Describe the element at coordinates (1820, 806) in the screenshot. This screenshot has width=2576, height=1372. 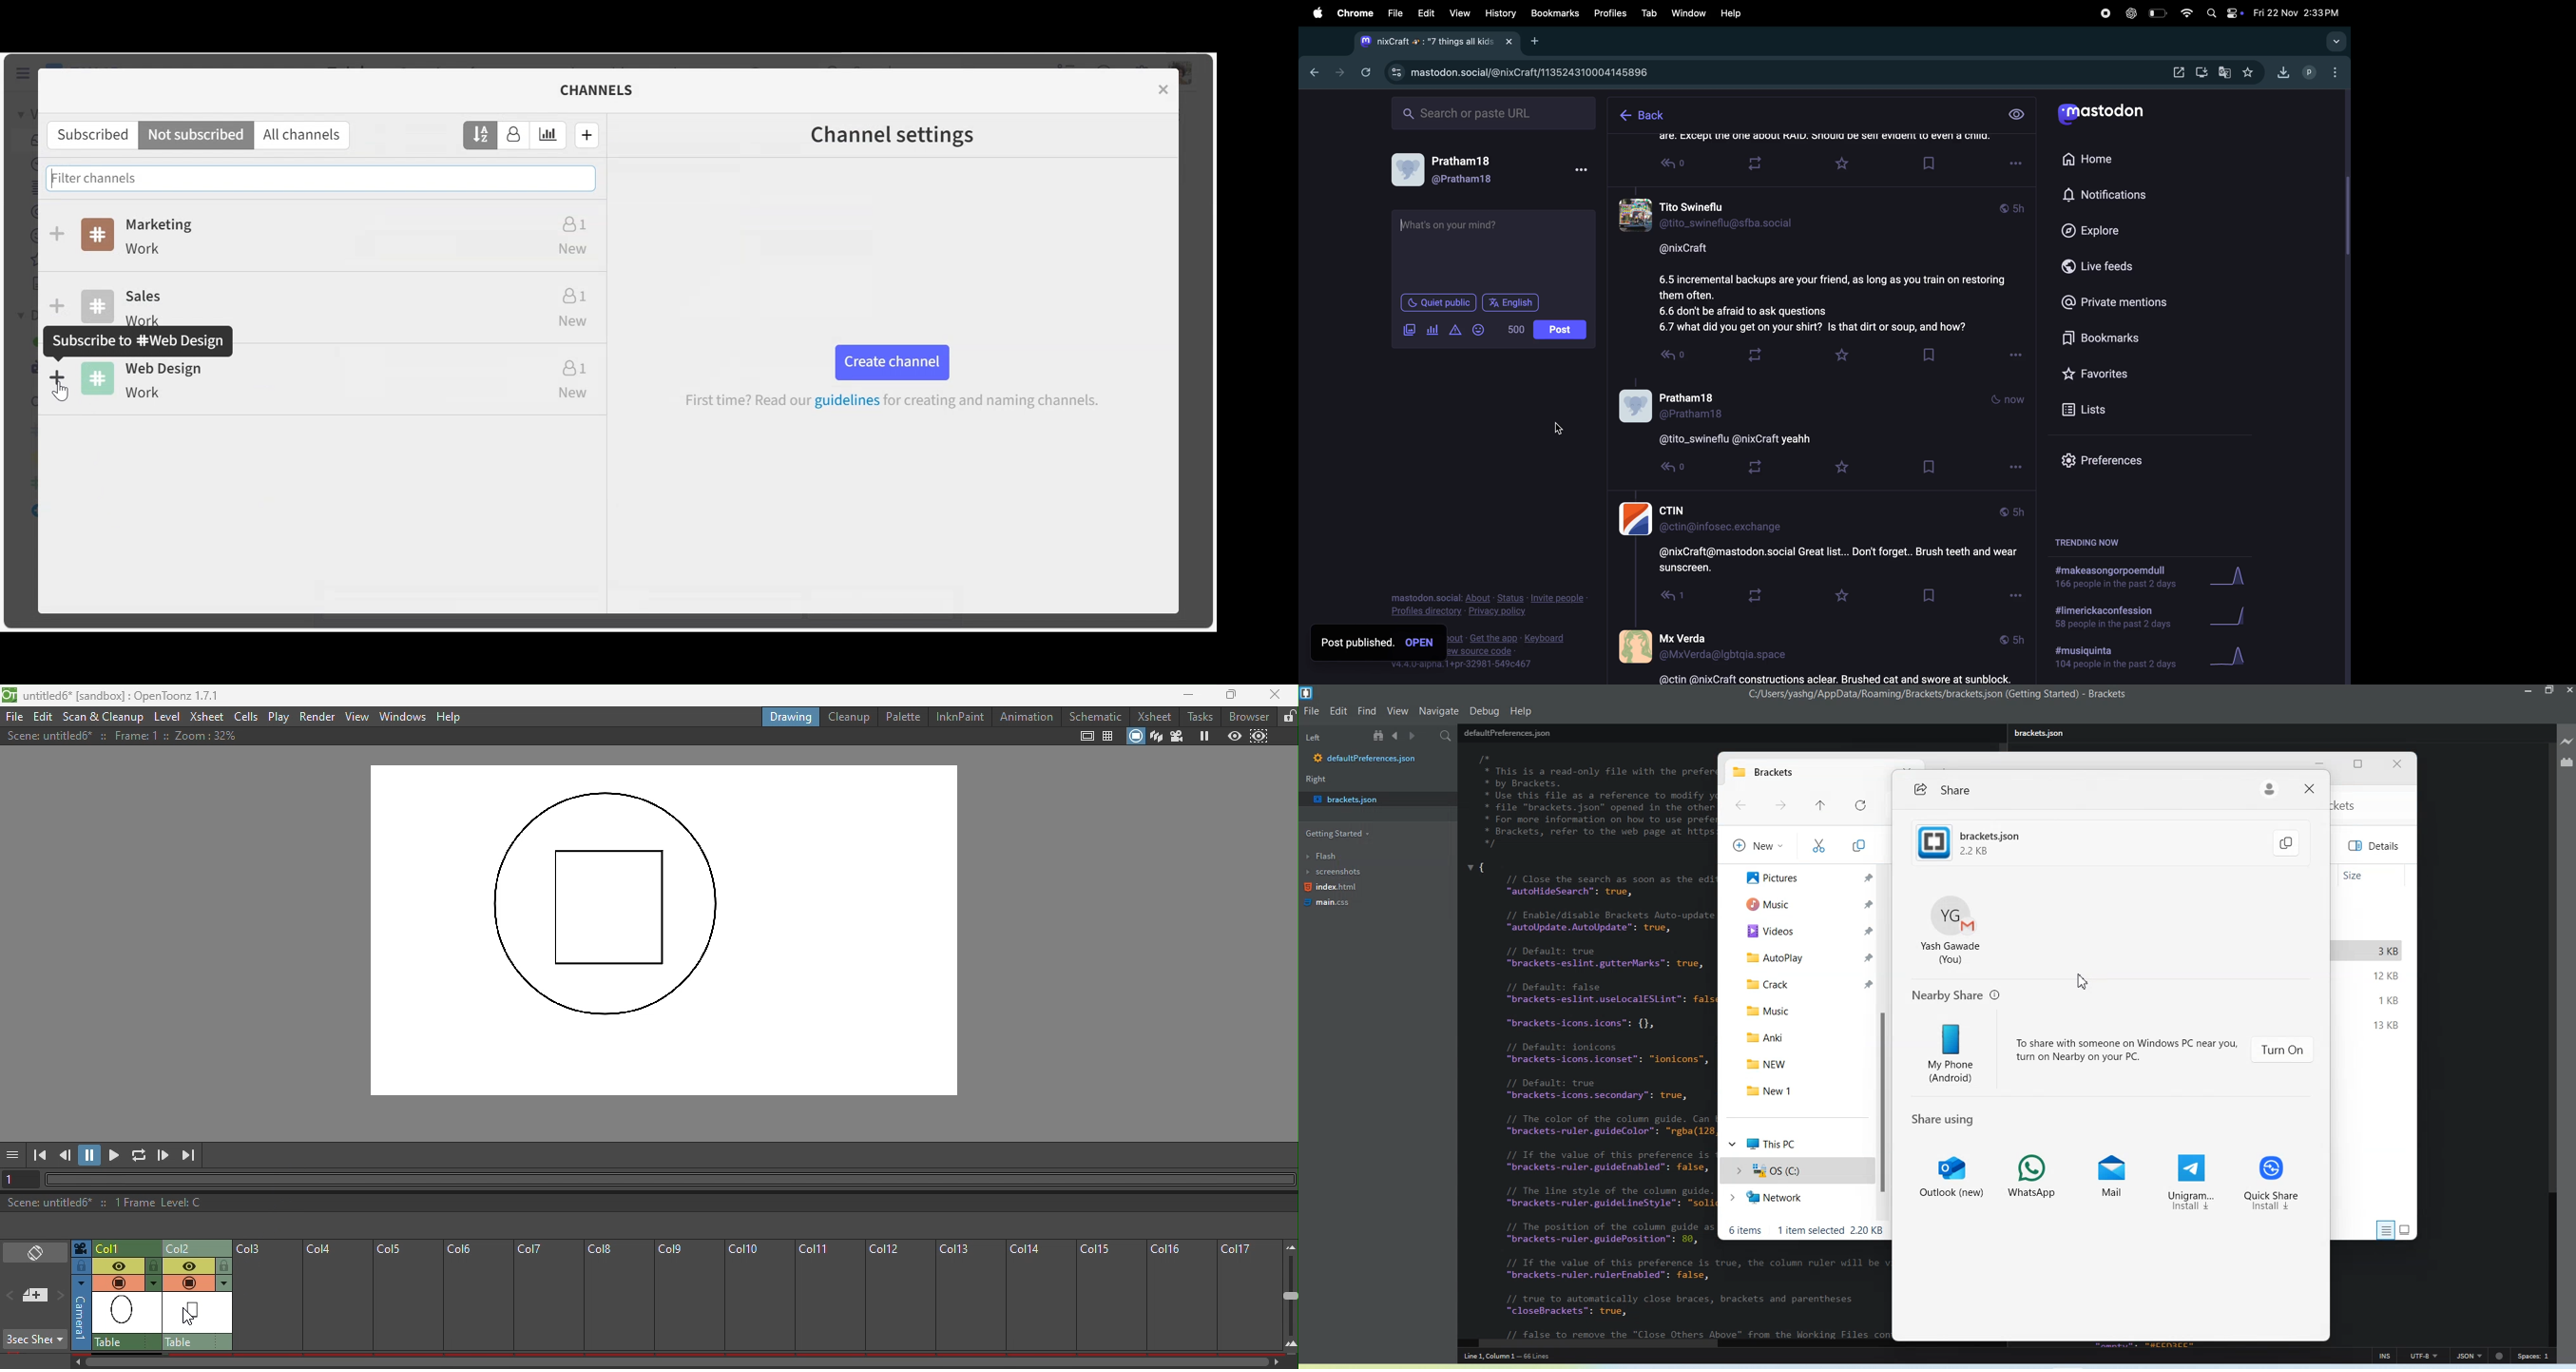
I see `Recent File` at that location.